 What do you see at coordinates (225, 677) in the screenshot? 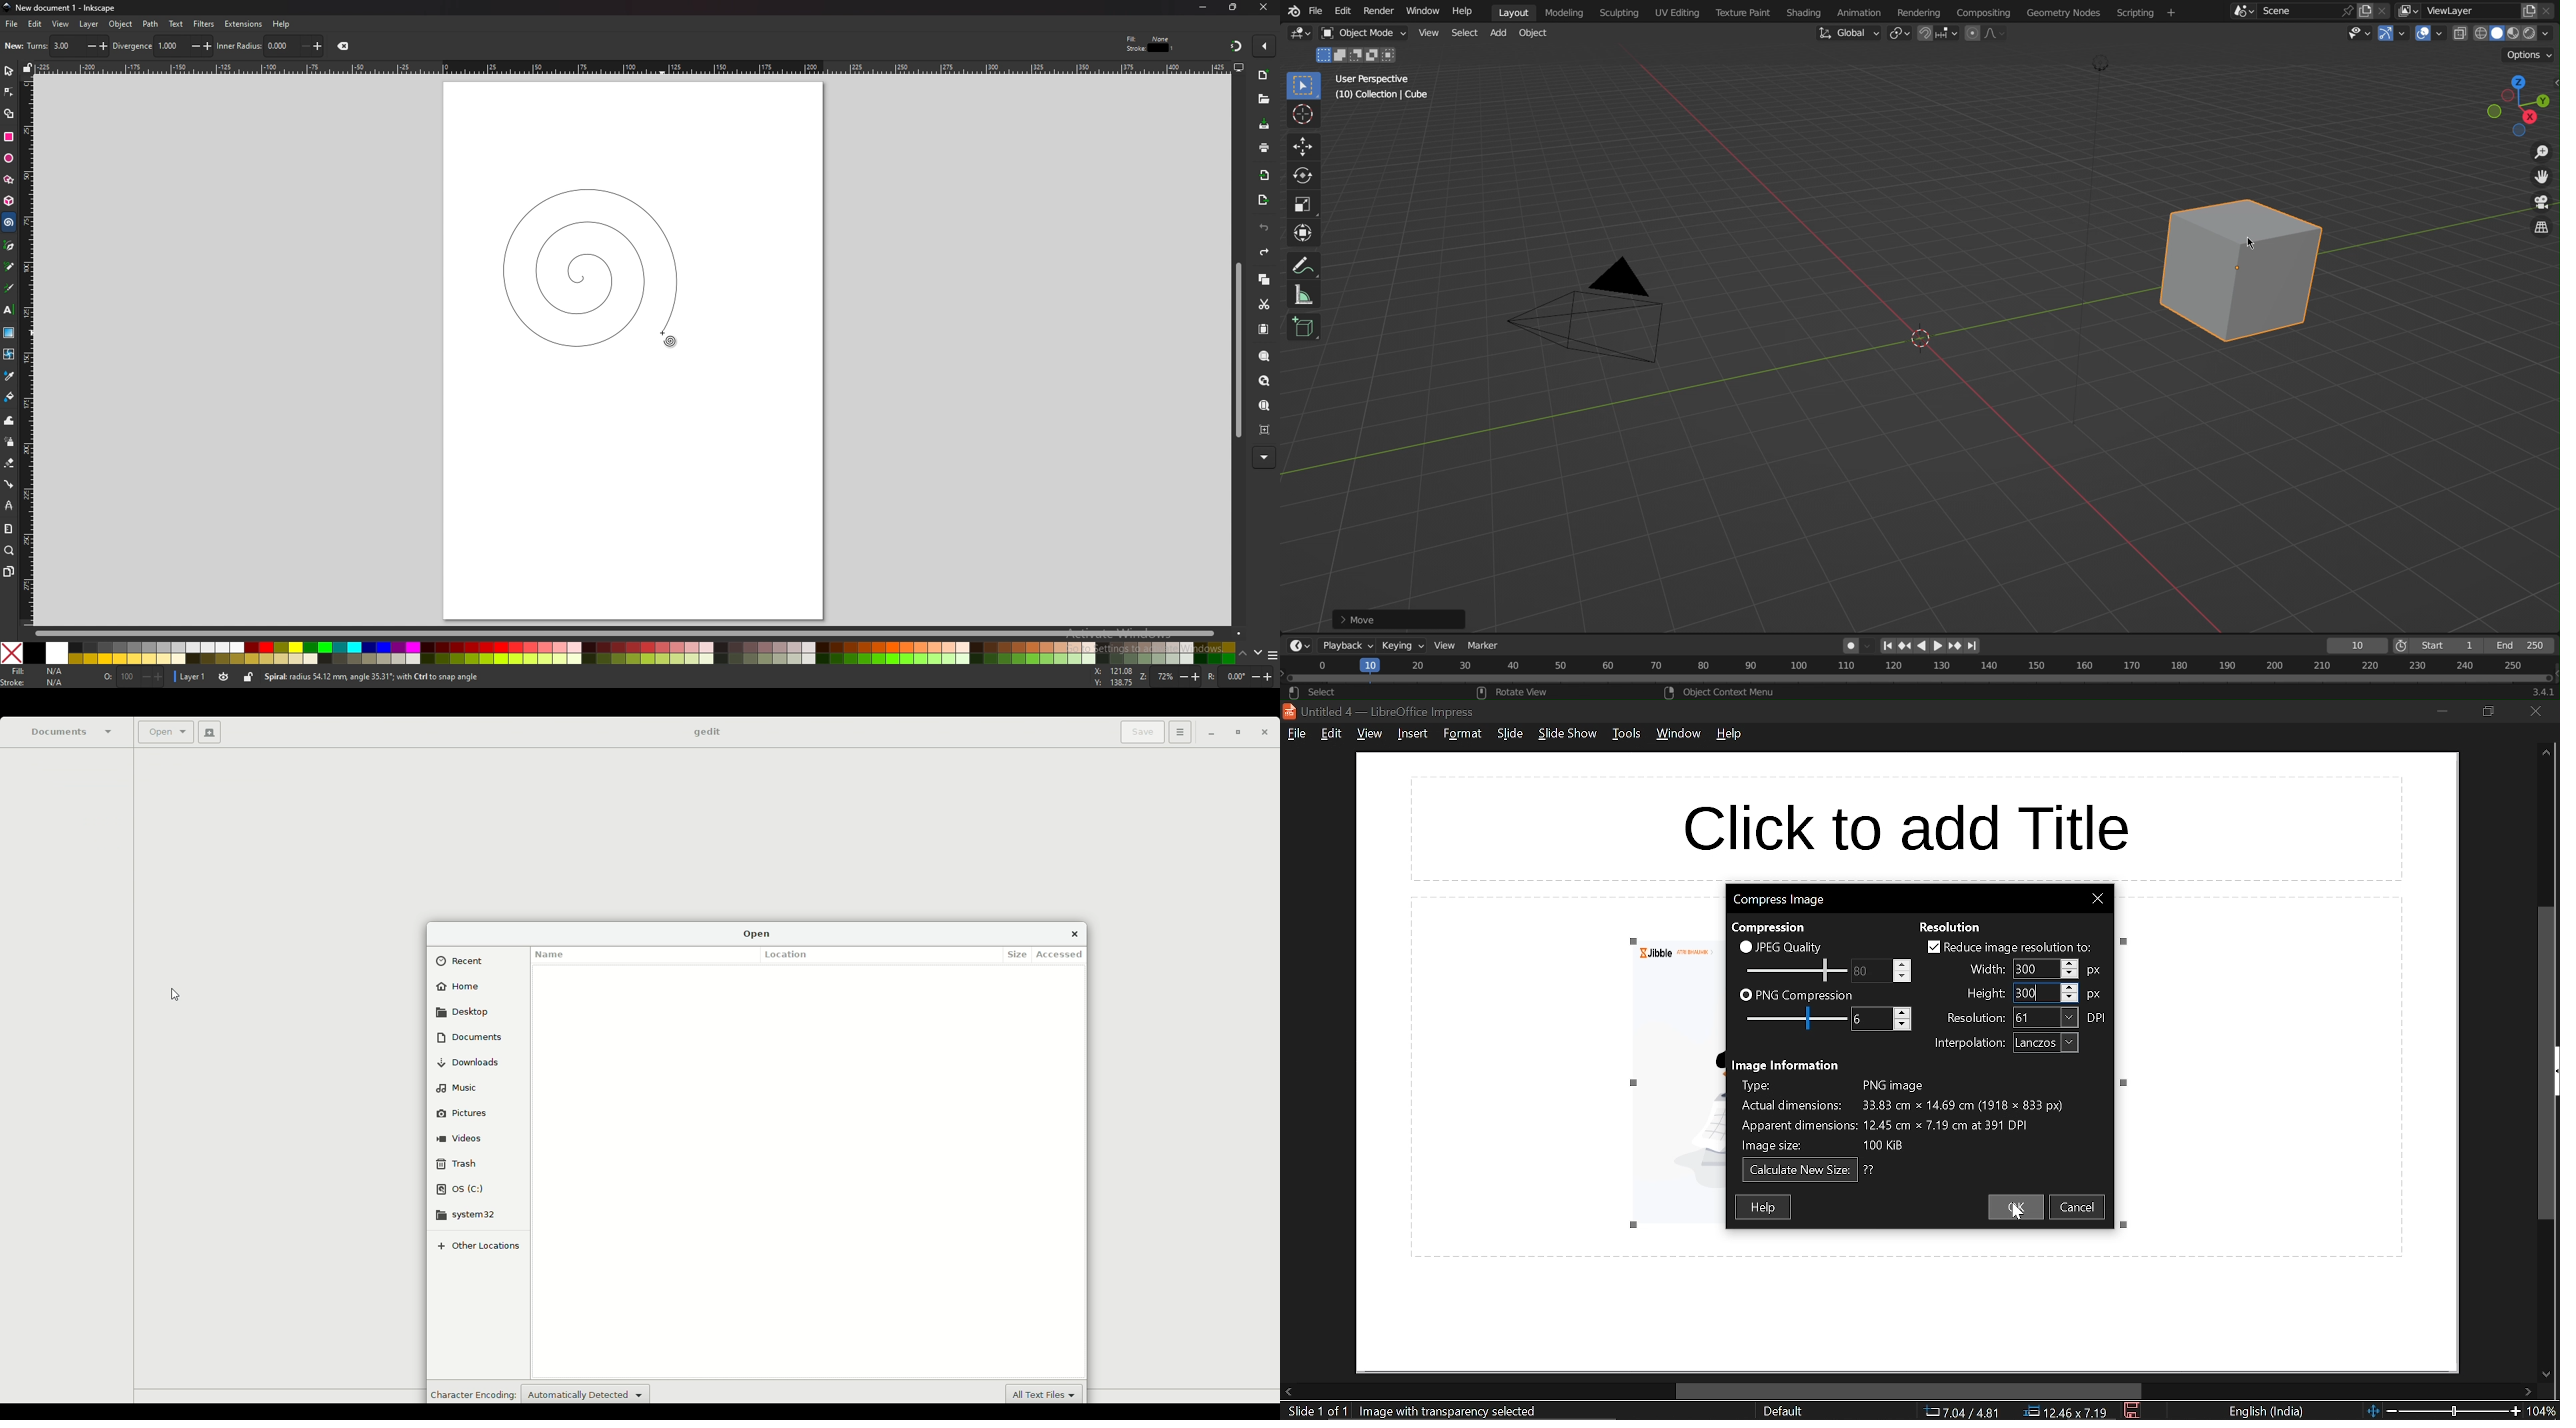
I see `toggle current layer visibility` at bounding box center [225, 677].